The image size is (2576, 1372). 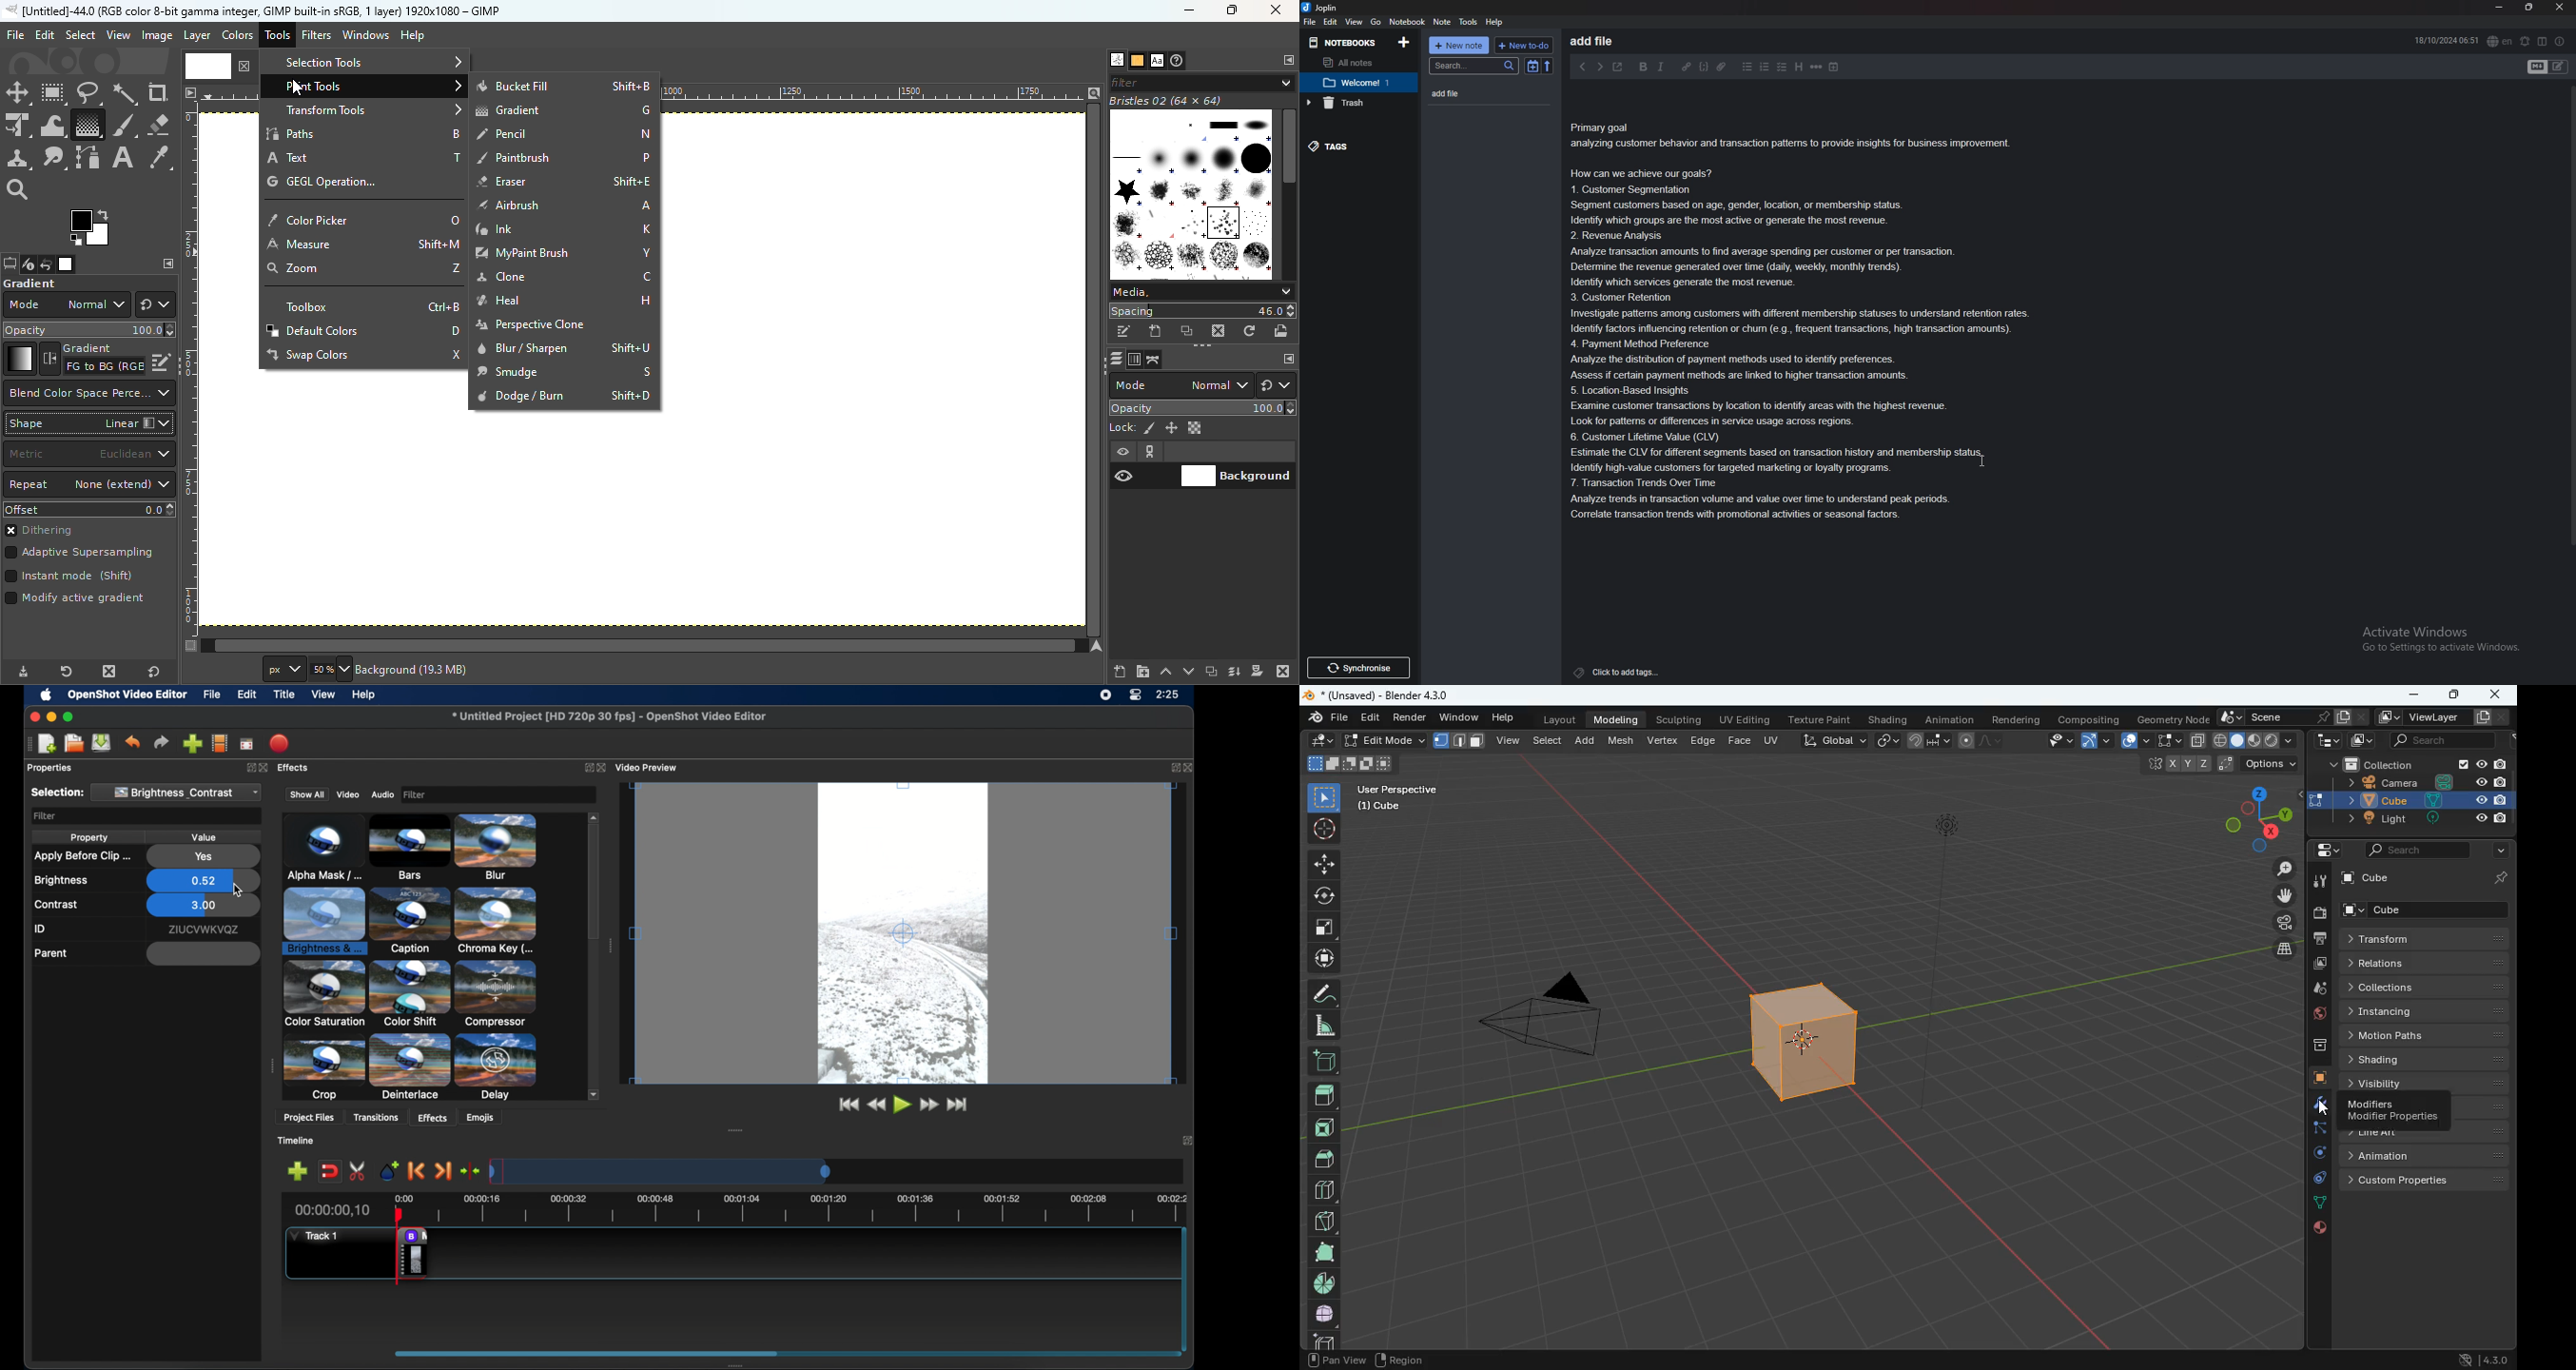 What do you see at coordinates (1138, 61) in the screenshot?
I see `Open the patterns dialog` at bounding box center [1138, 61].